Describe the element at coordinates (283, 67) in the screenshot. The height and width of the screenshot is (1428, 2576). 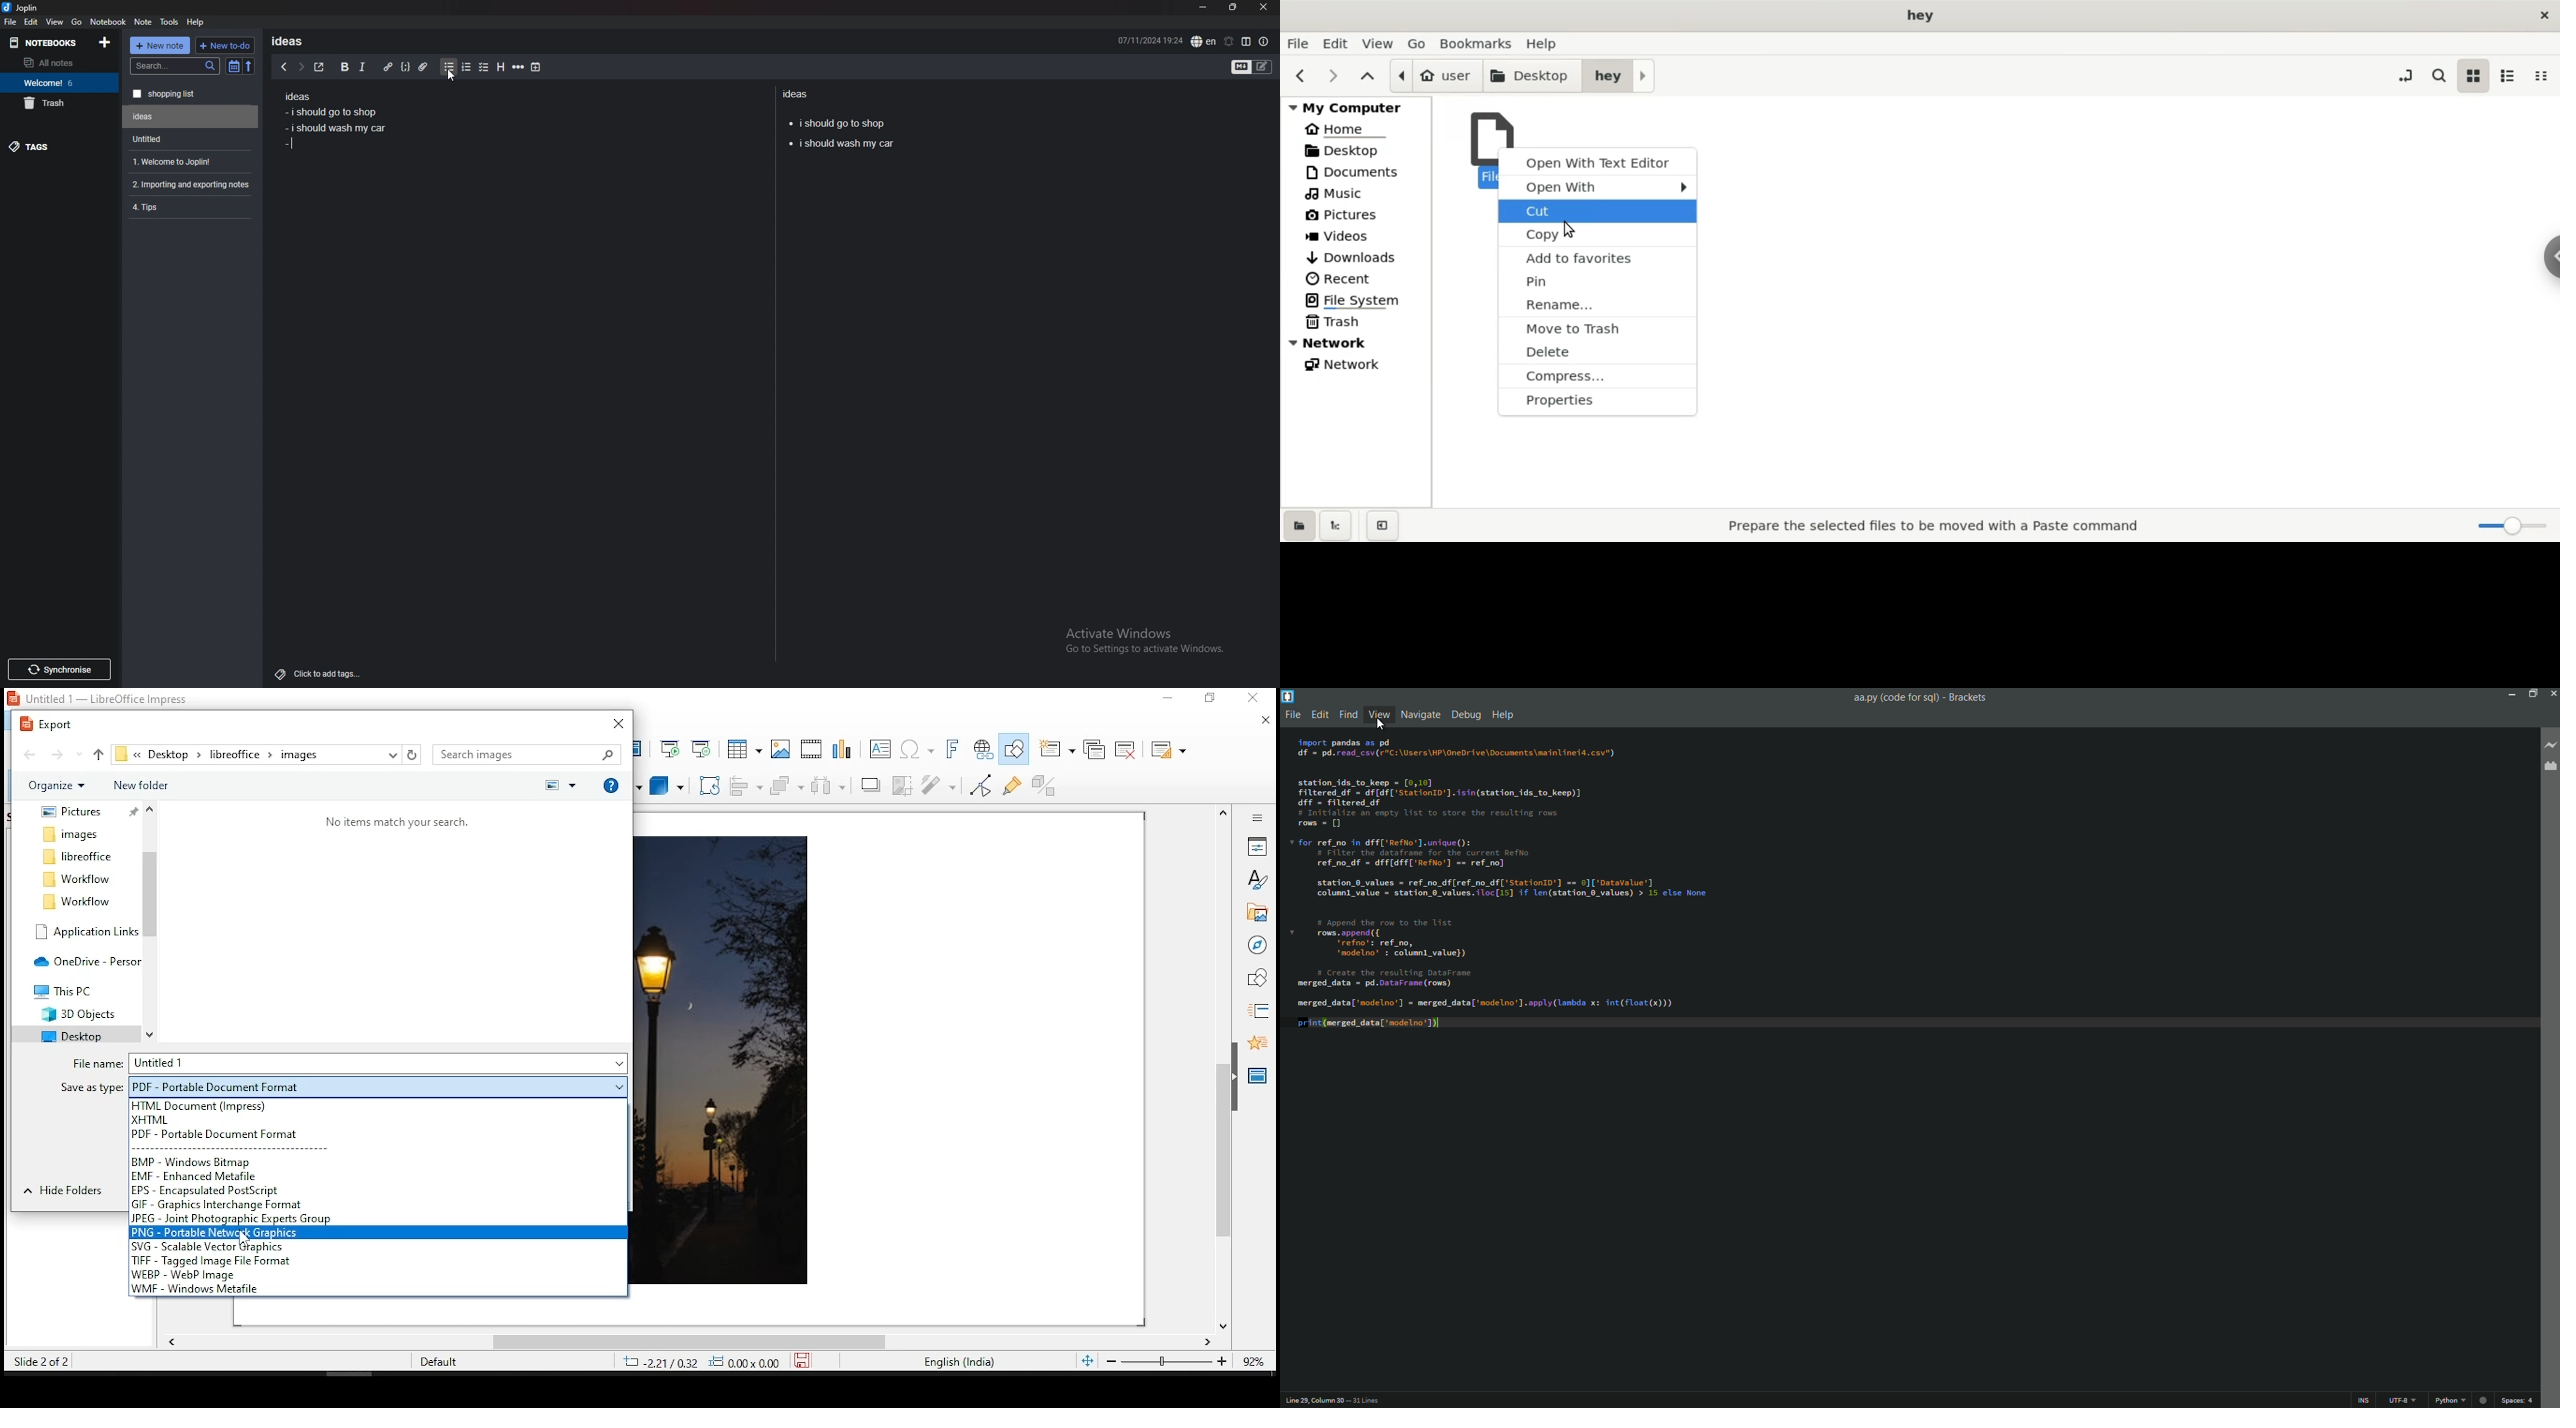
I see `previous` at that location.